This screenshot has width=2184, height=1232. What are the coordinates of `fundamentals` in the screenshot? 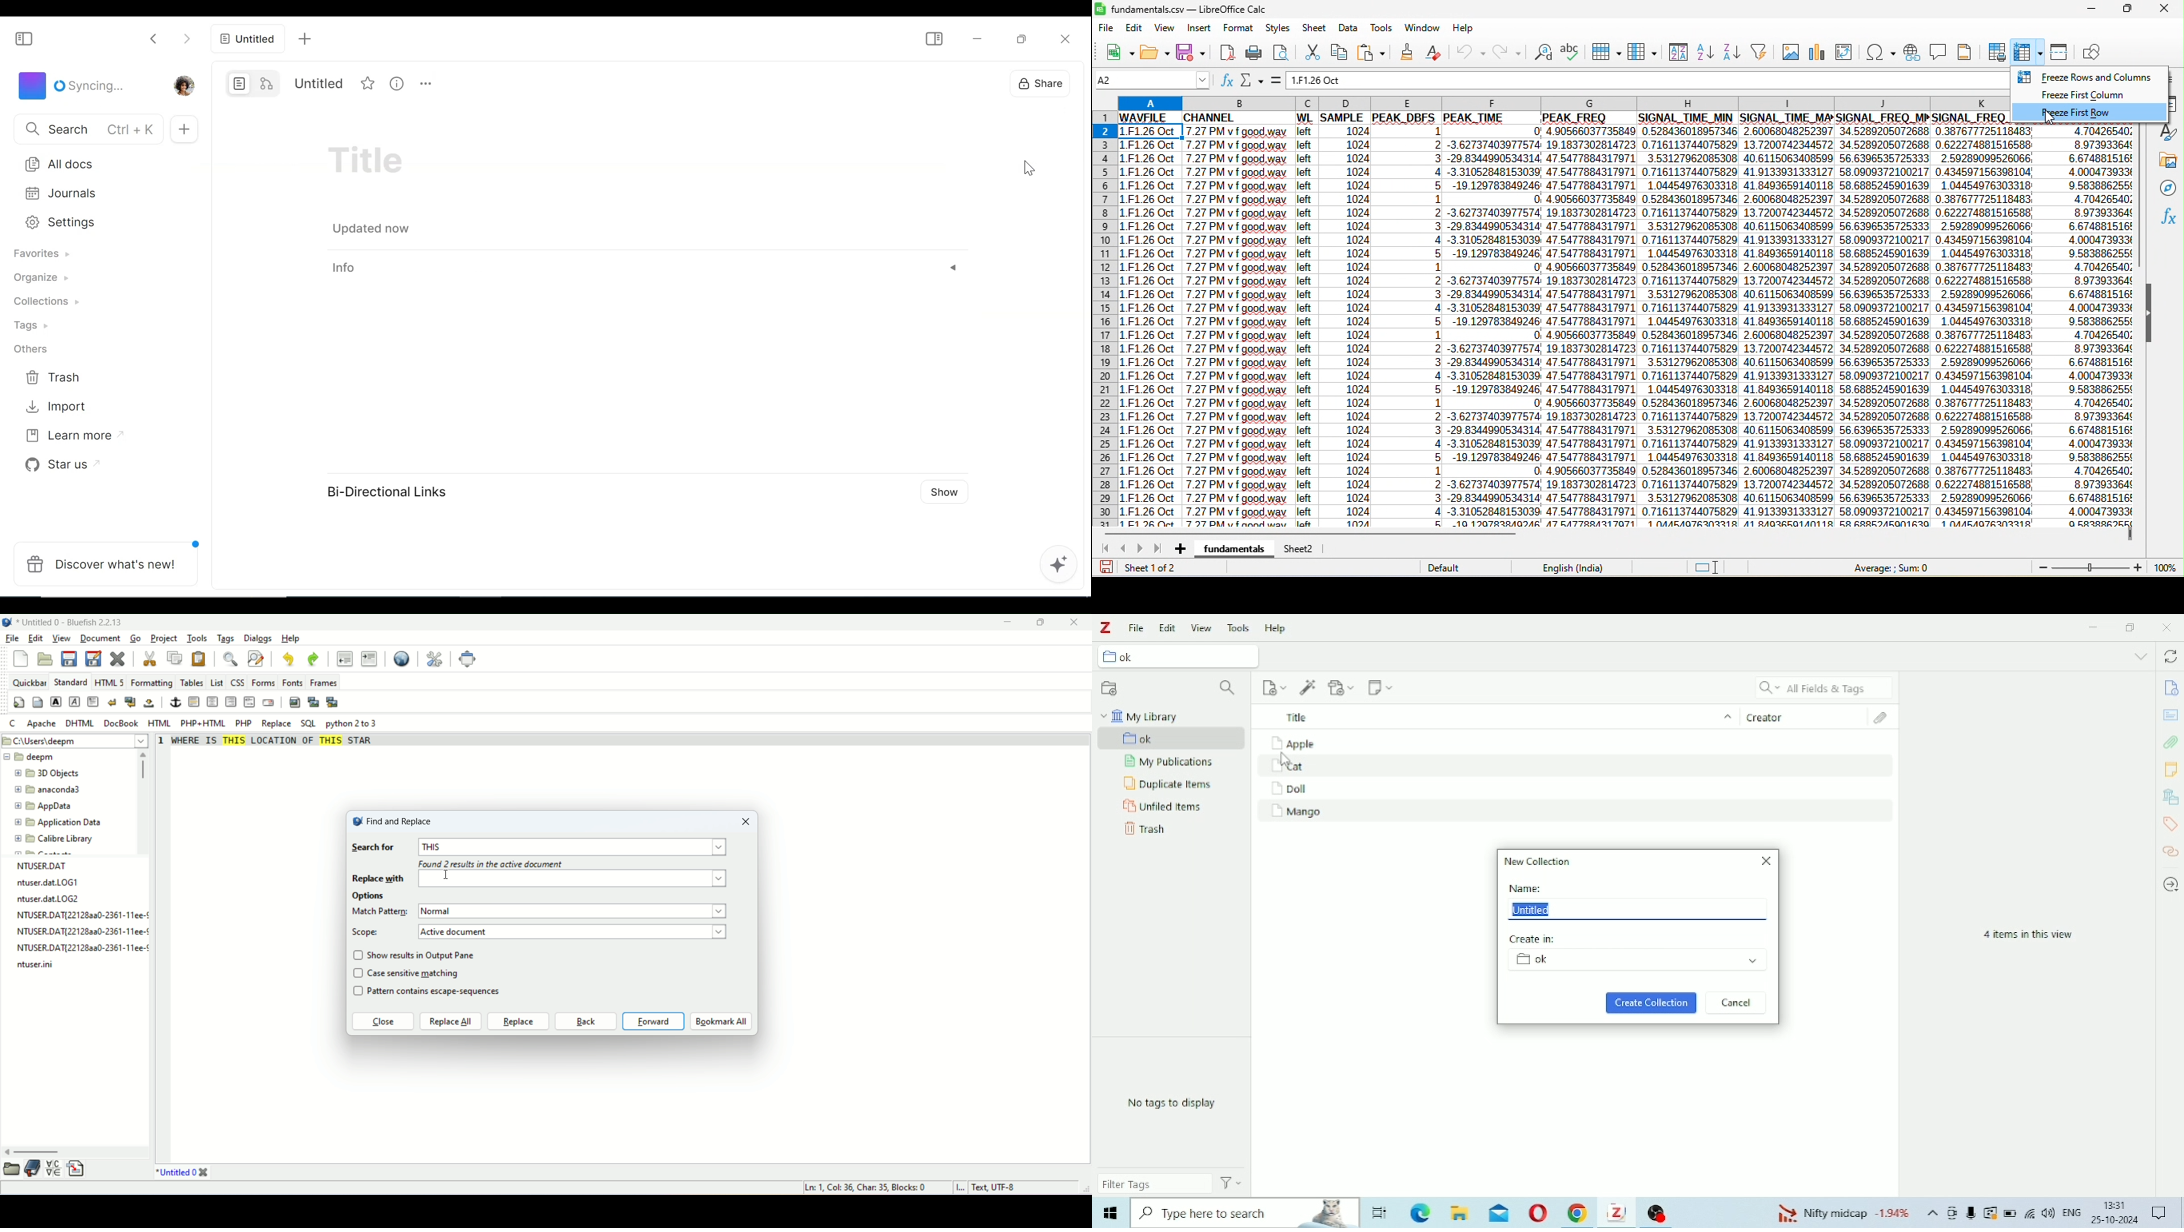 It's located at (1237, 549).